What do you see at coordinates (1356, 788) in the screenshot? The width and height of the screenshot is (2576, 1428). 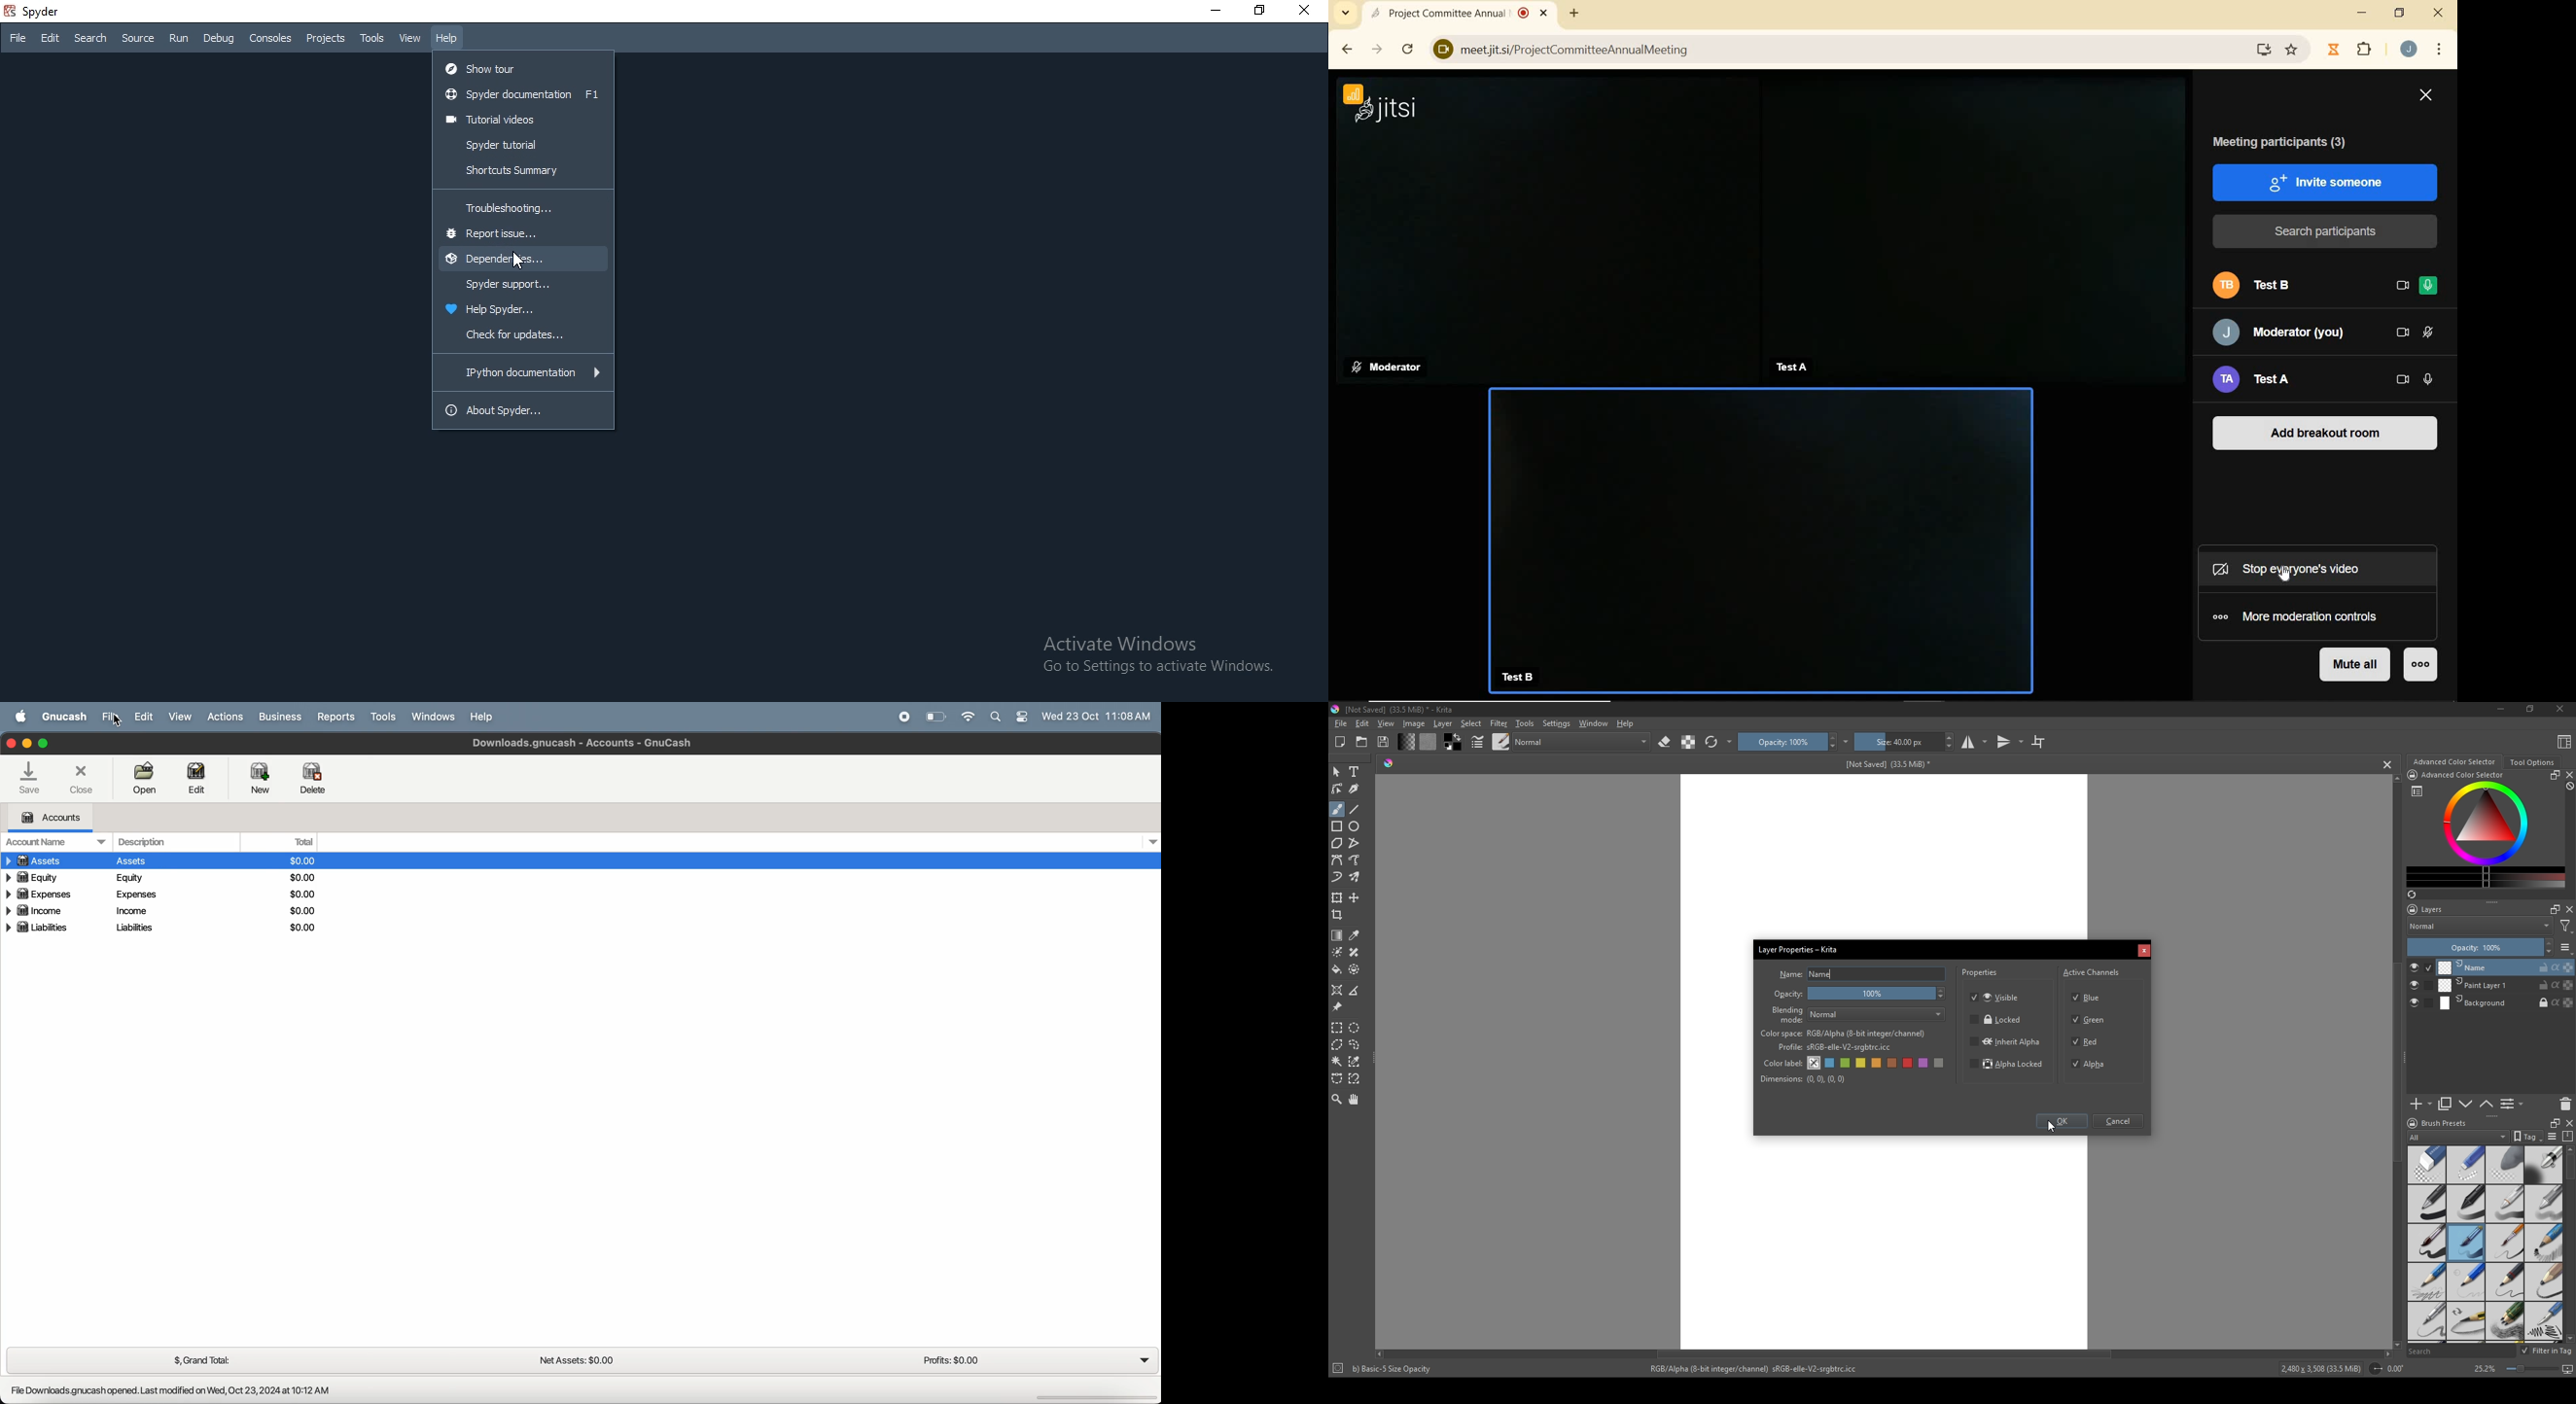 I see `calligraphy` at bounding box center [1356, 788].